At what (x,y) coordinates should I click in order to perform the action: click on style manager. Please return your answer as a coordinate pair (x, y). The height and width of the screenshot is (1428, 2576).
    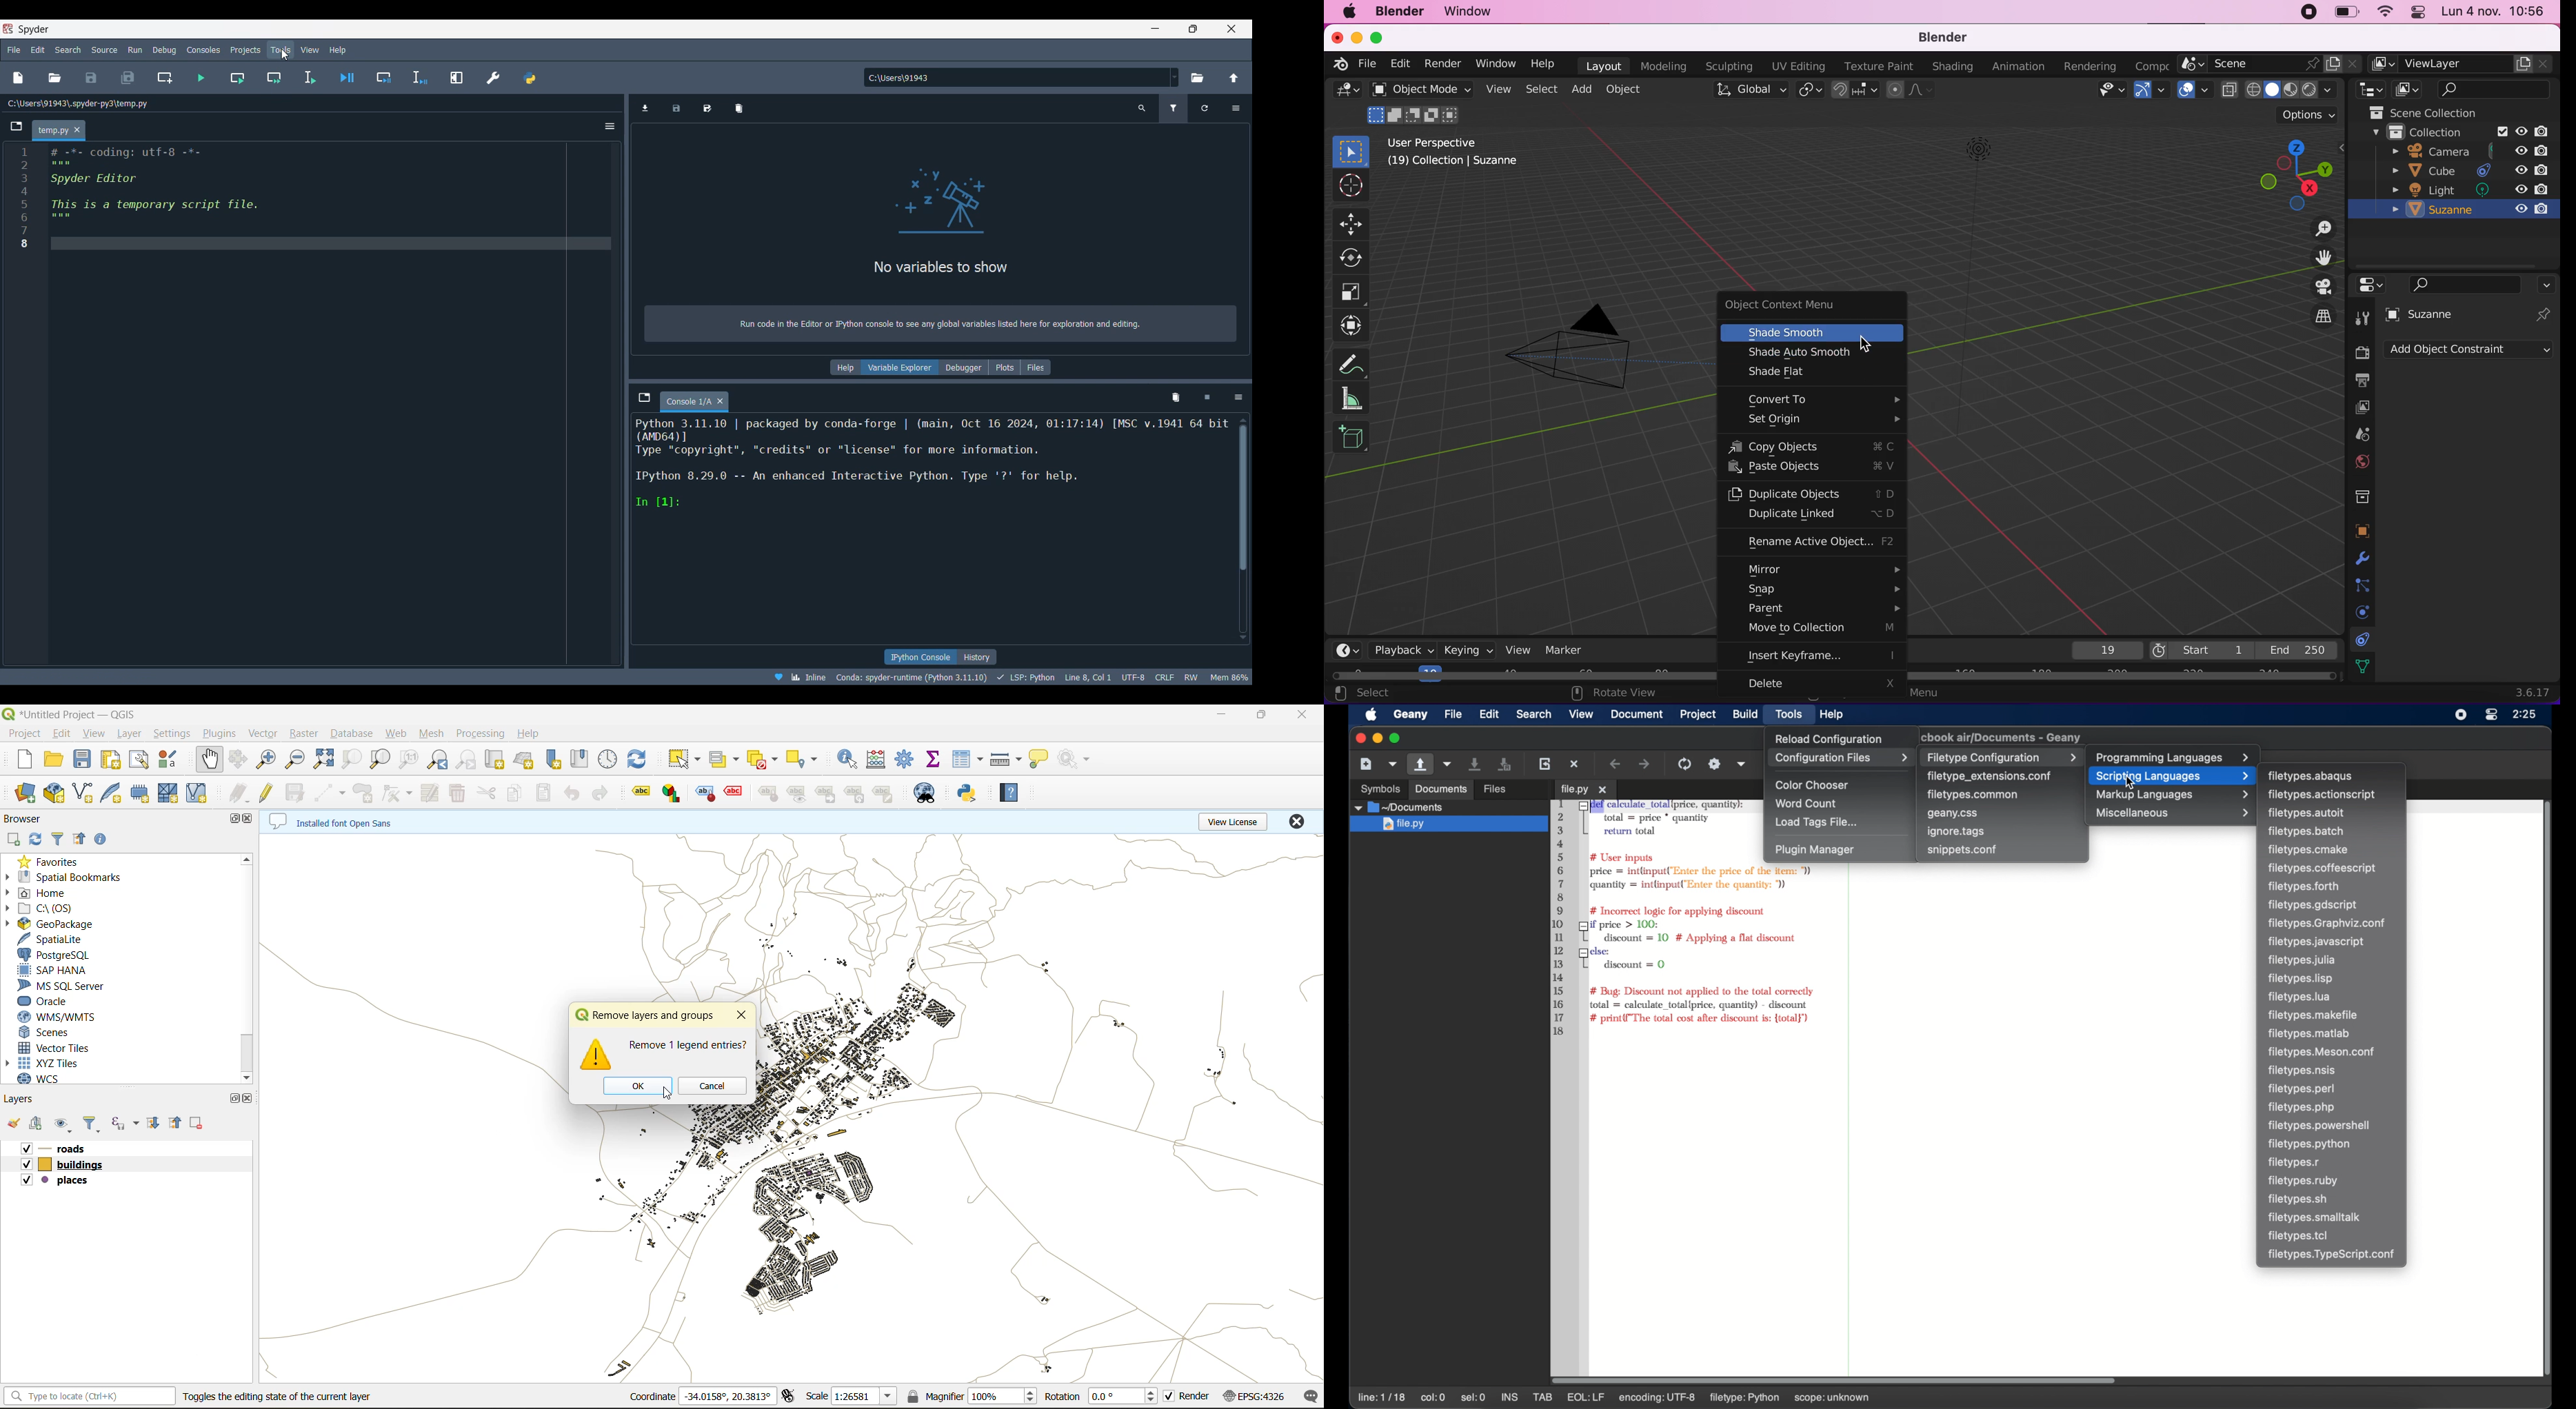
    Looking at the image, I should click on (166, 758).